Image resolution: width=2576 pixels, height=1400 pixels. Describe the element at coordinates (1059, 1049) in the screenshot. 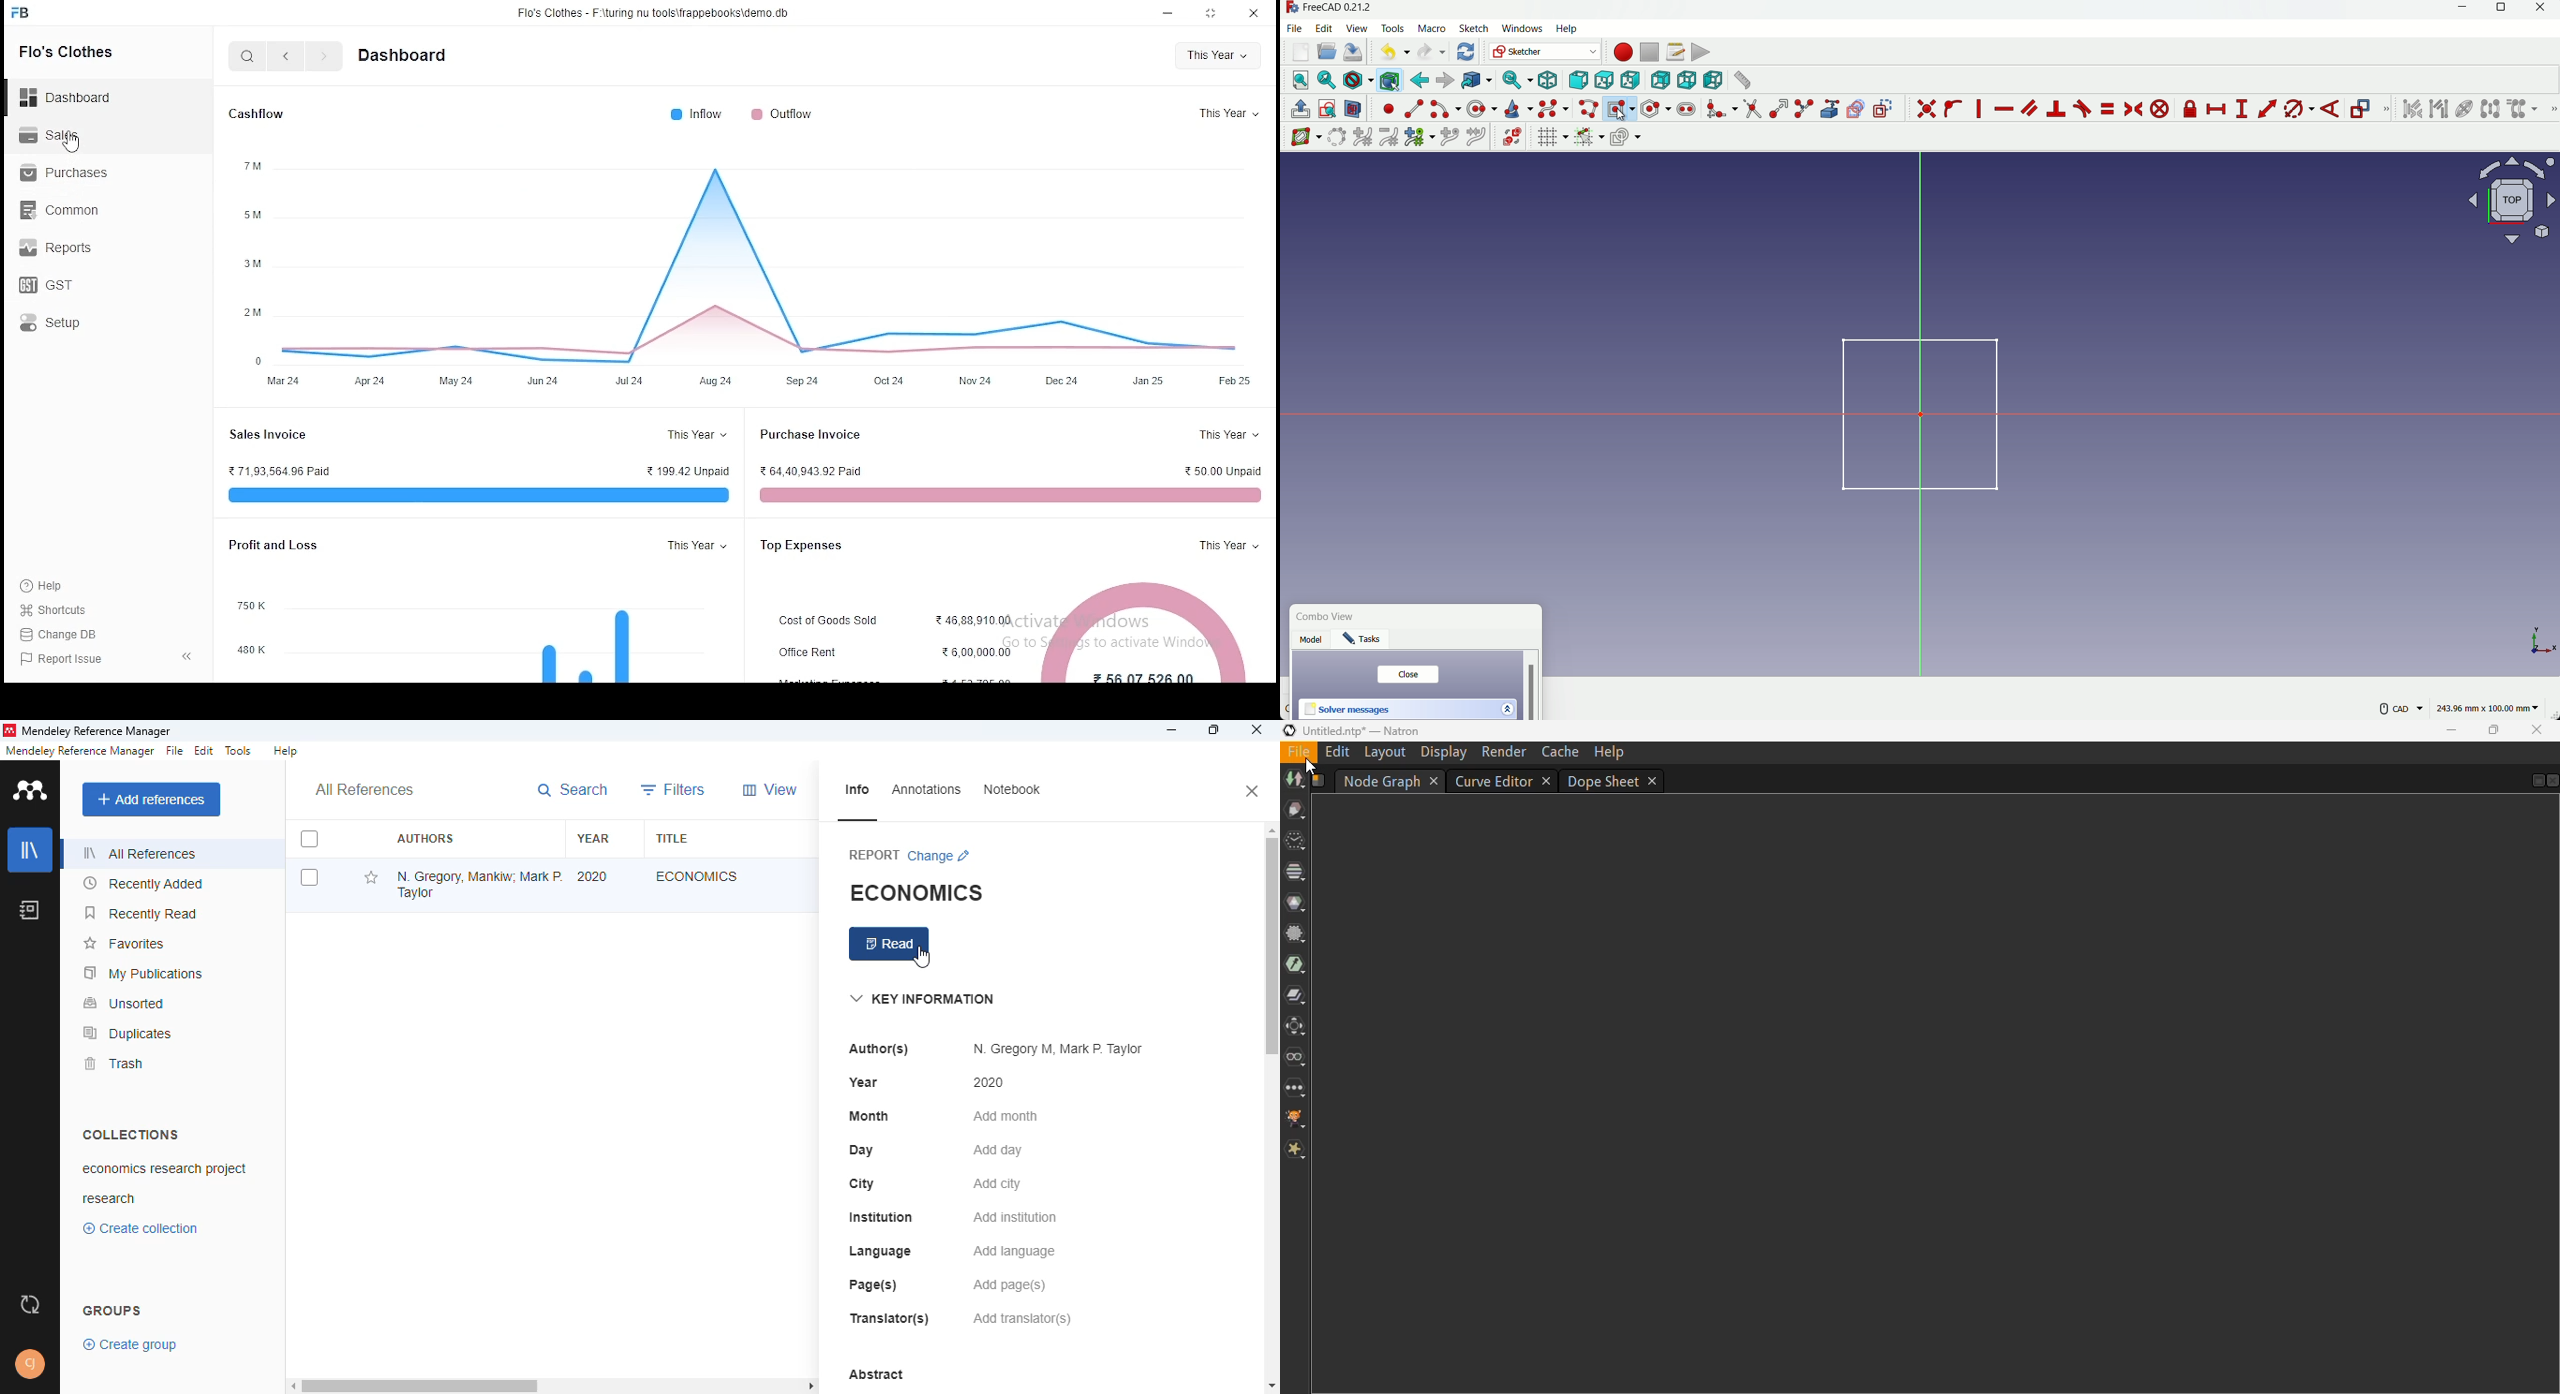

I see `N. Gregory M, Mark P. Taylor` at that location.